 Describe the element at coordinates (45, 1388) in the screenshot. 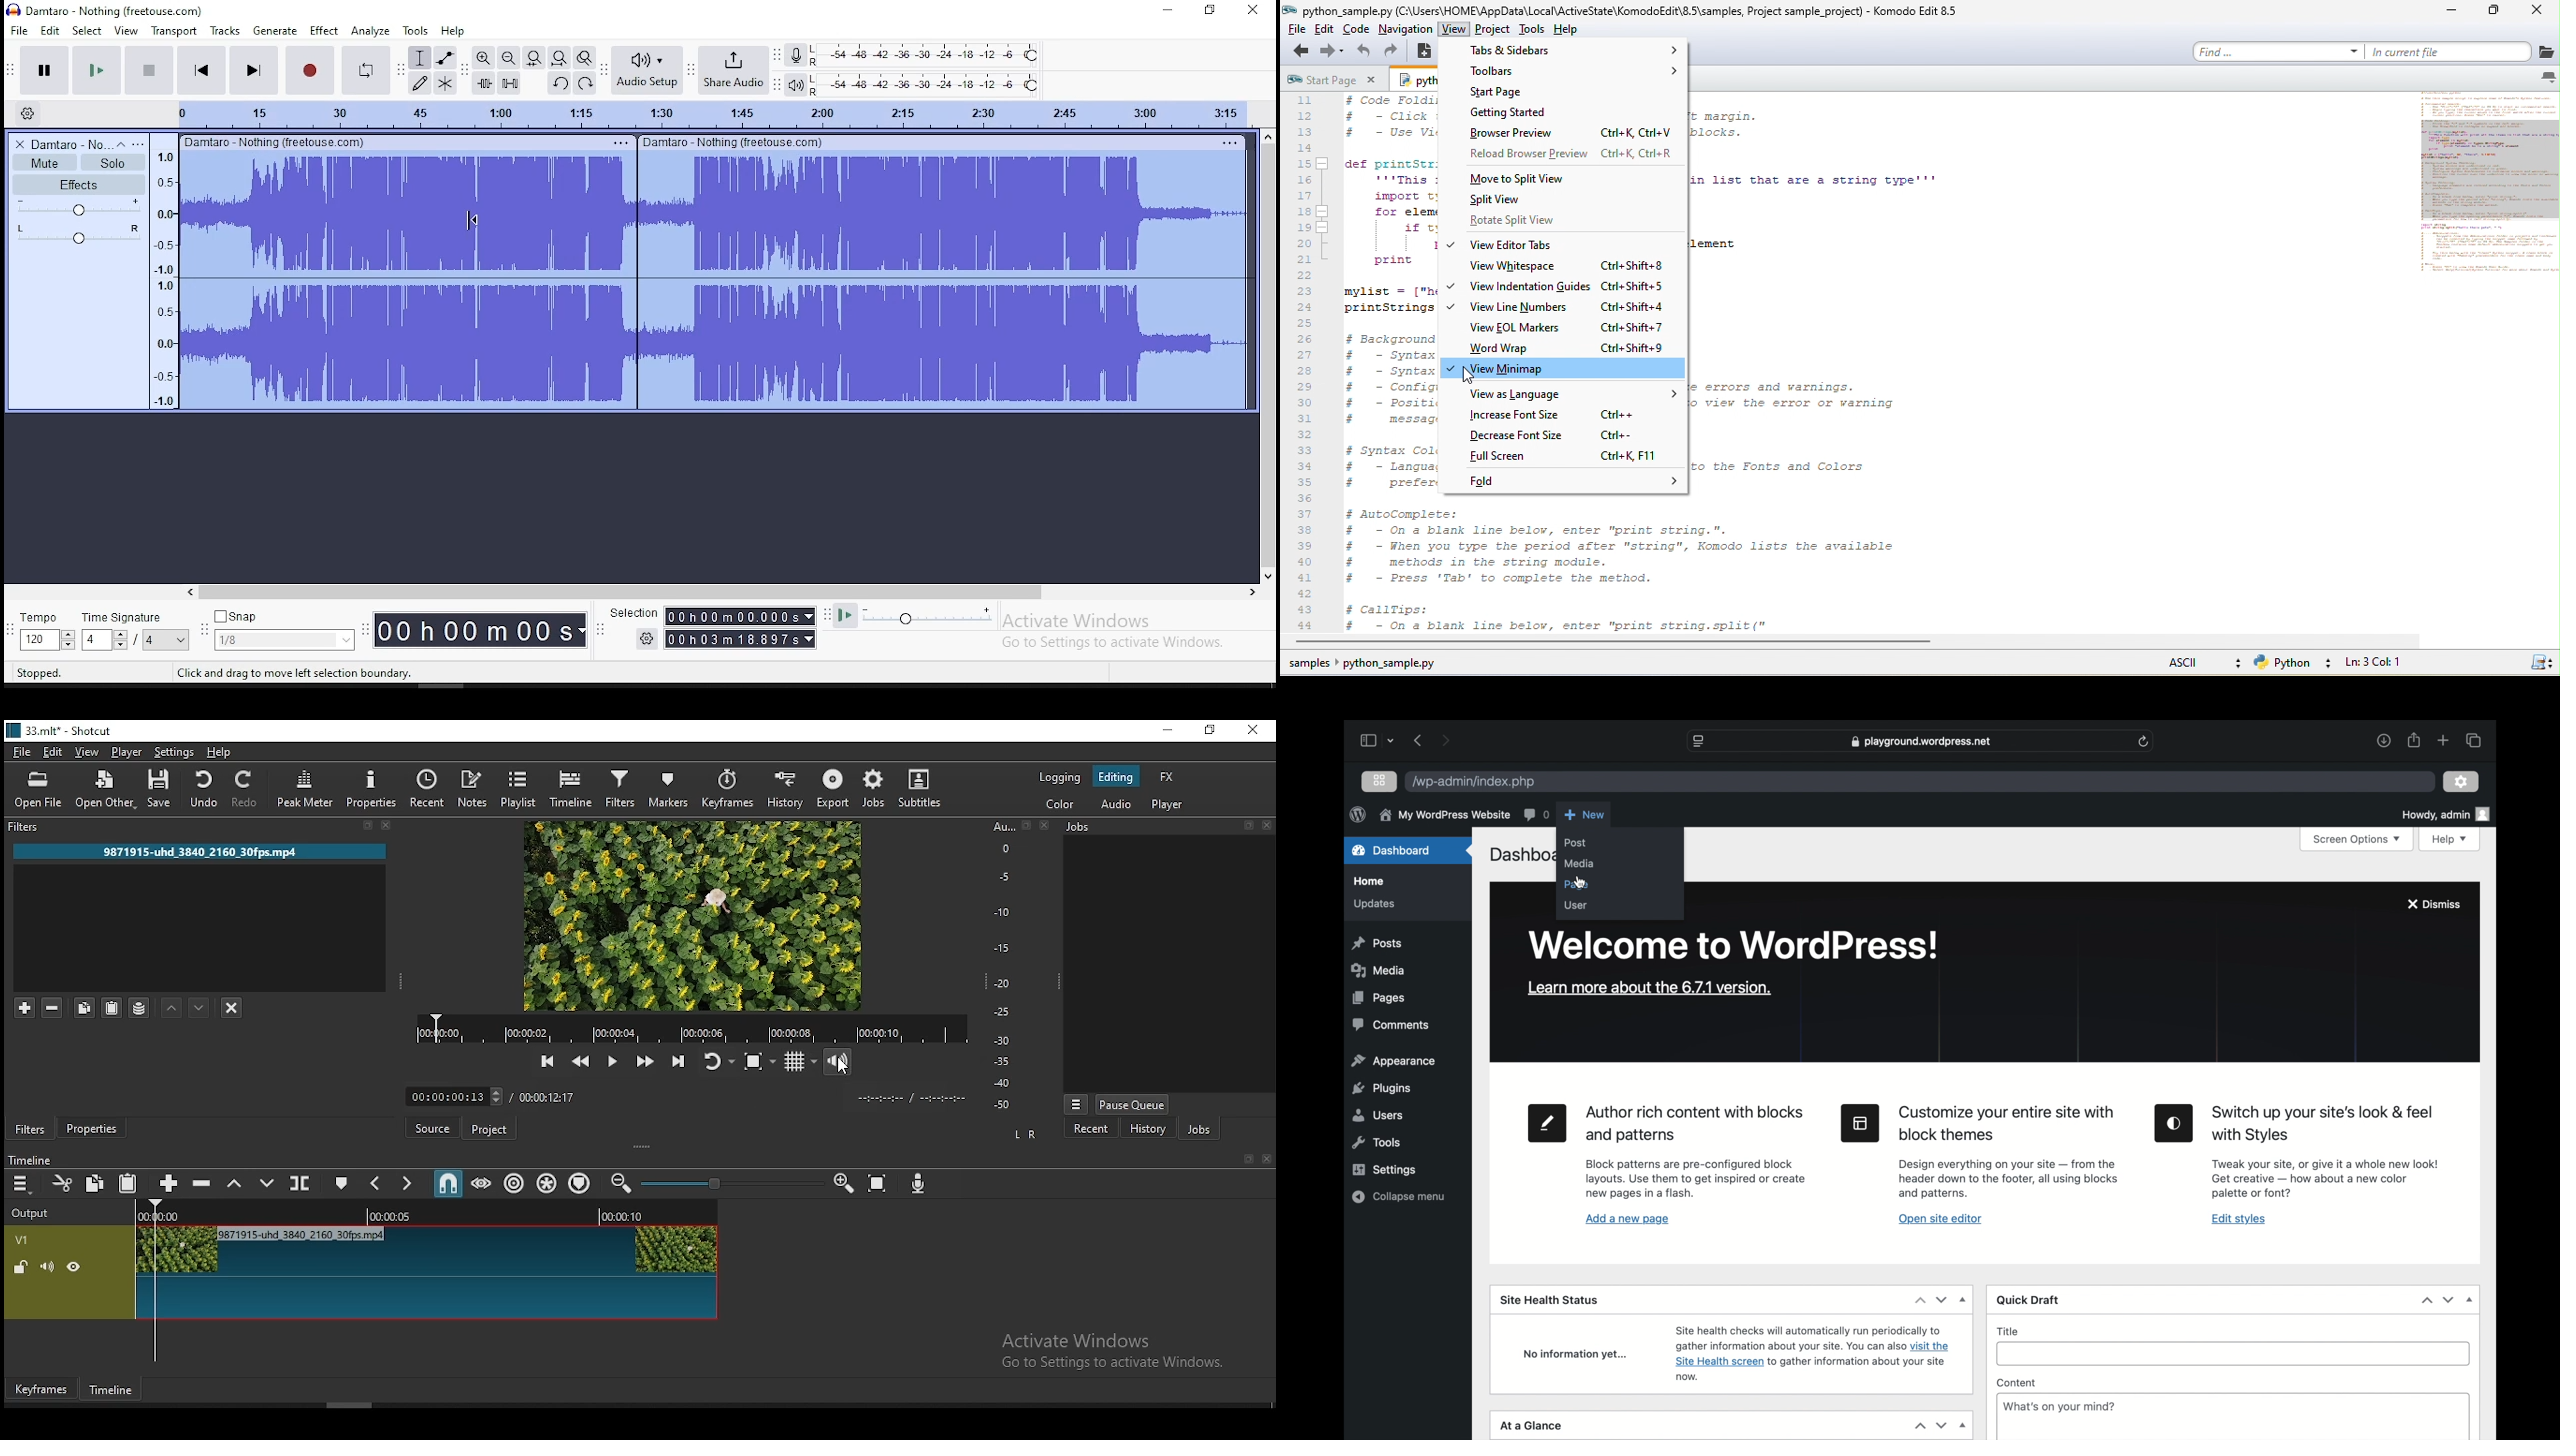

I see `keyframes` at that location.